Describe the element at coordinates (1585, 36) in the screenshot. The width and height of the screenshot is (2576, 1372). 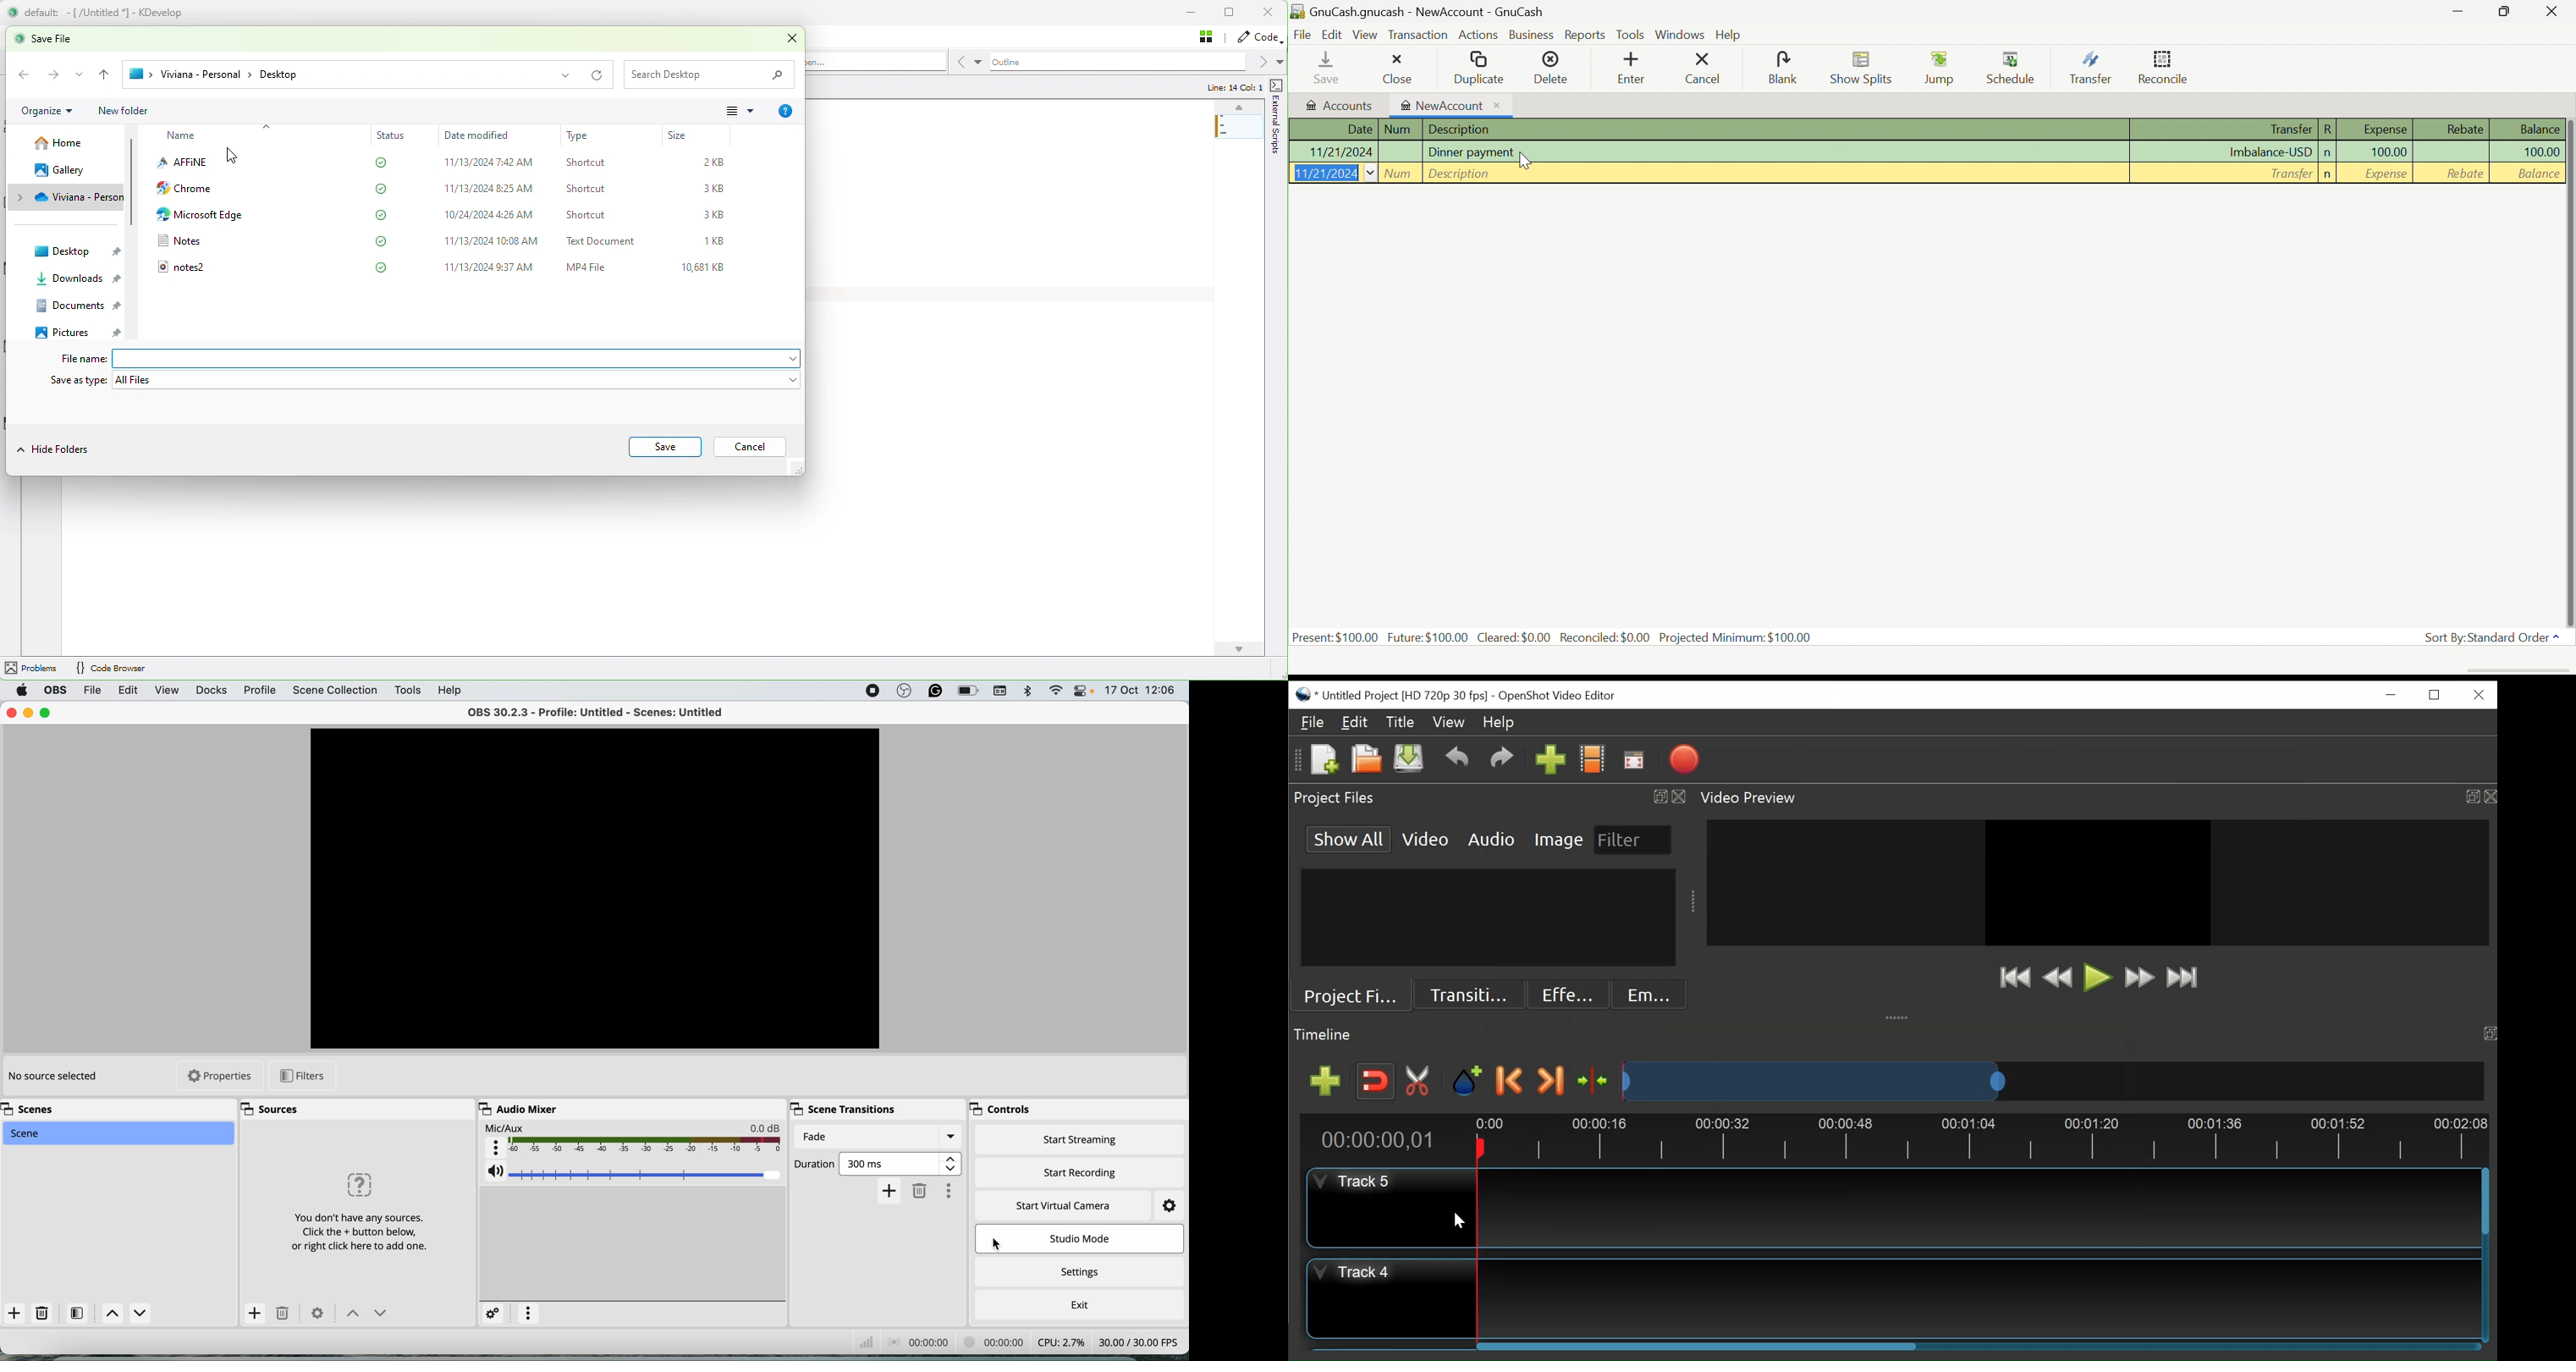
I see `Reports` at that location.